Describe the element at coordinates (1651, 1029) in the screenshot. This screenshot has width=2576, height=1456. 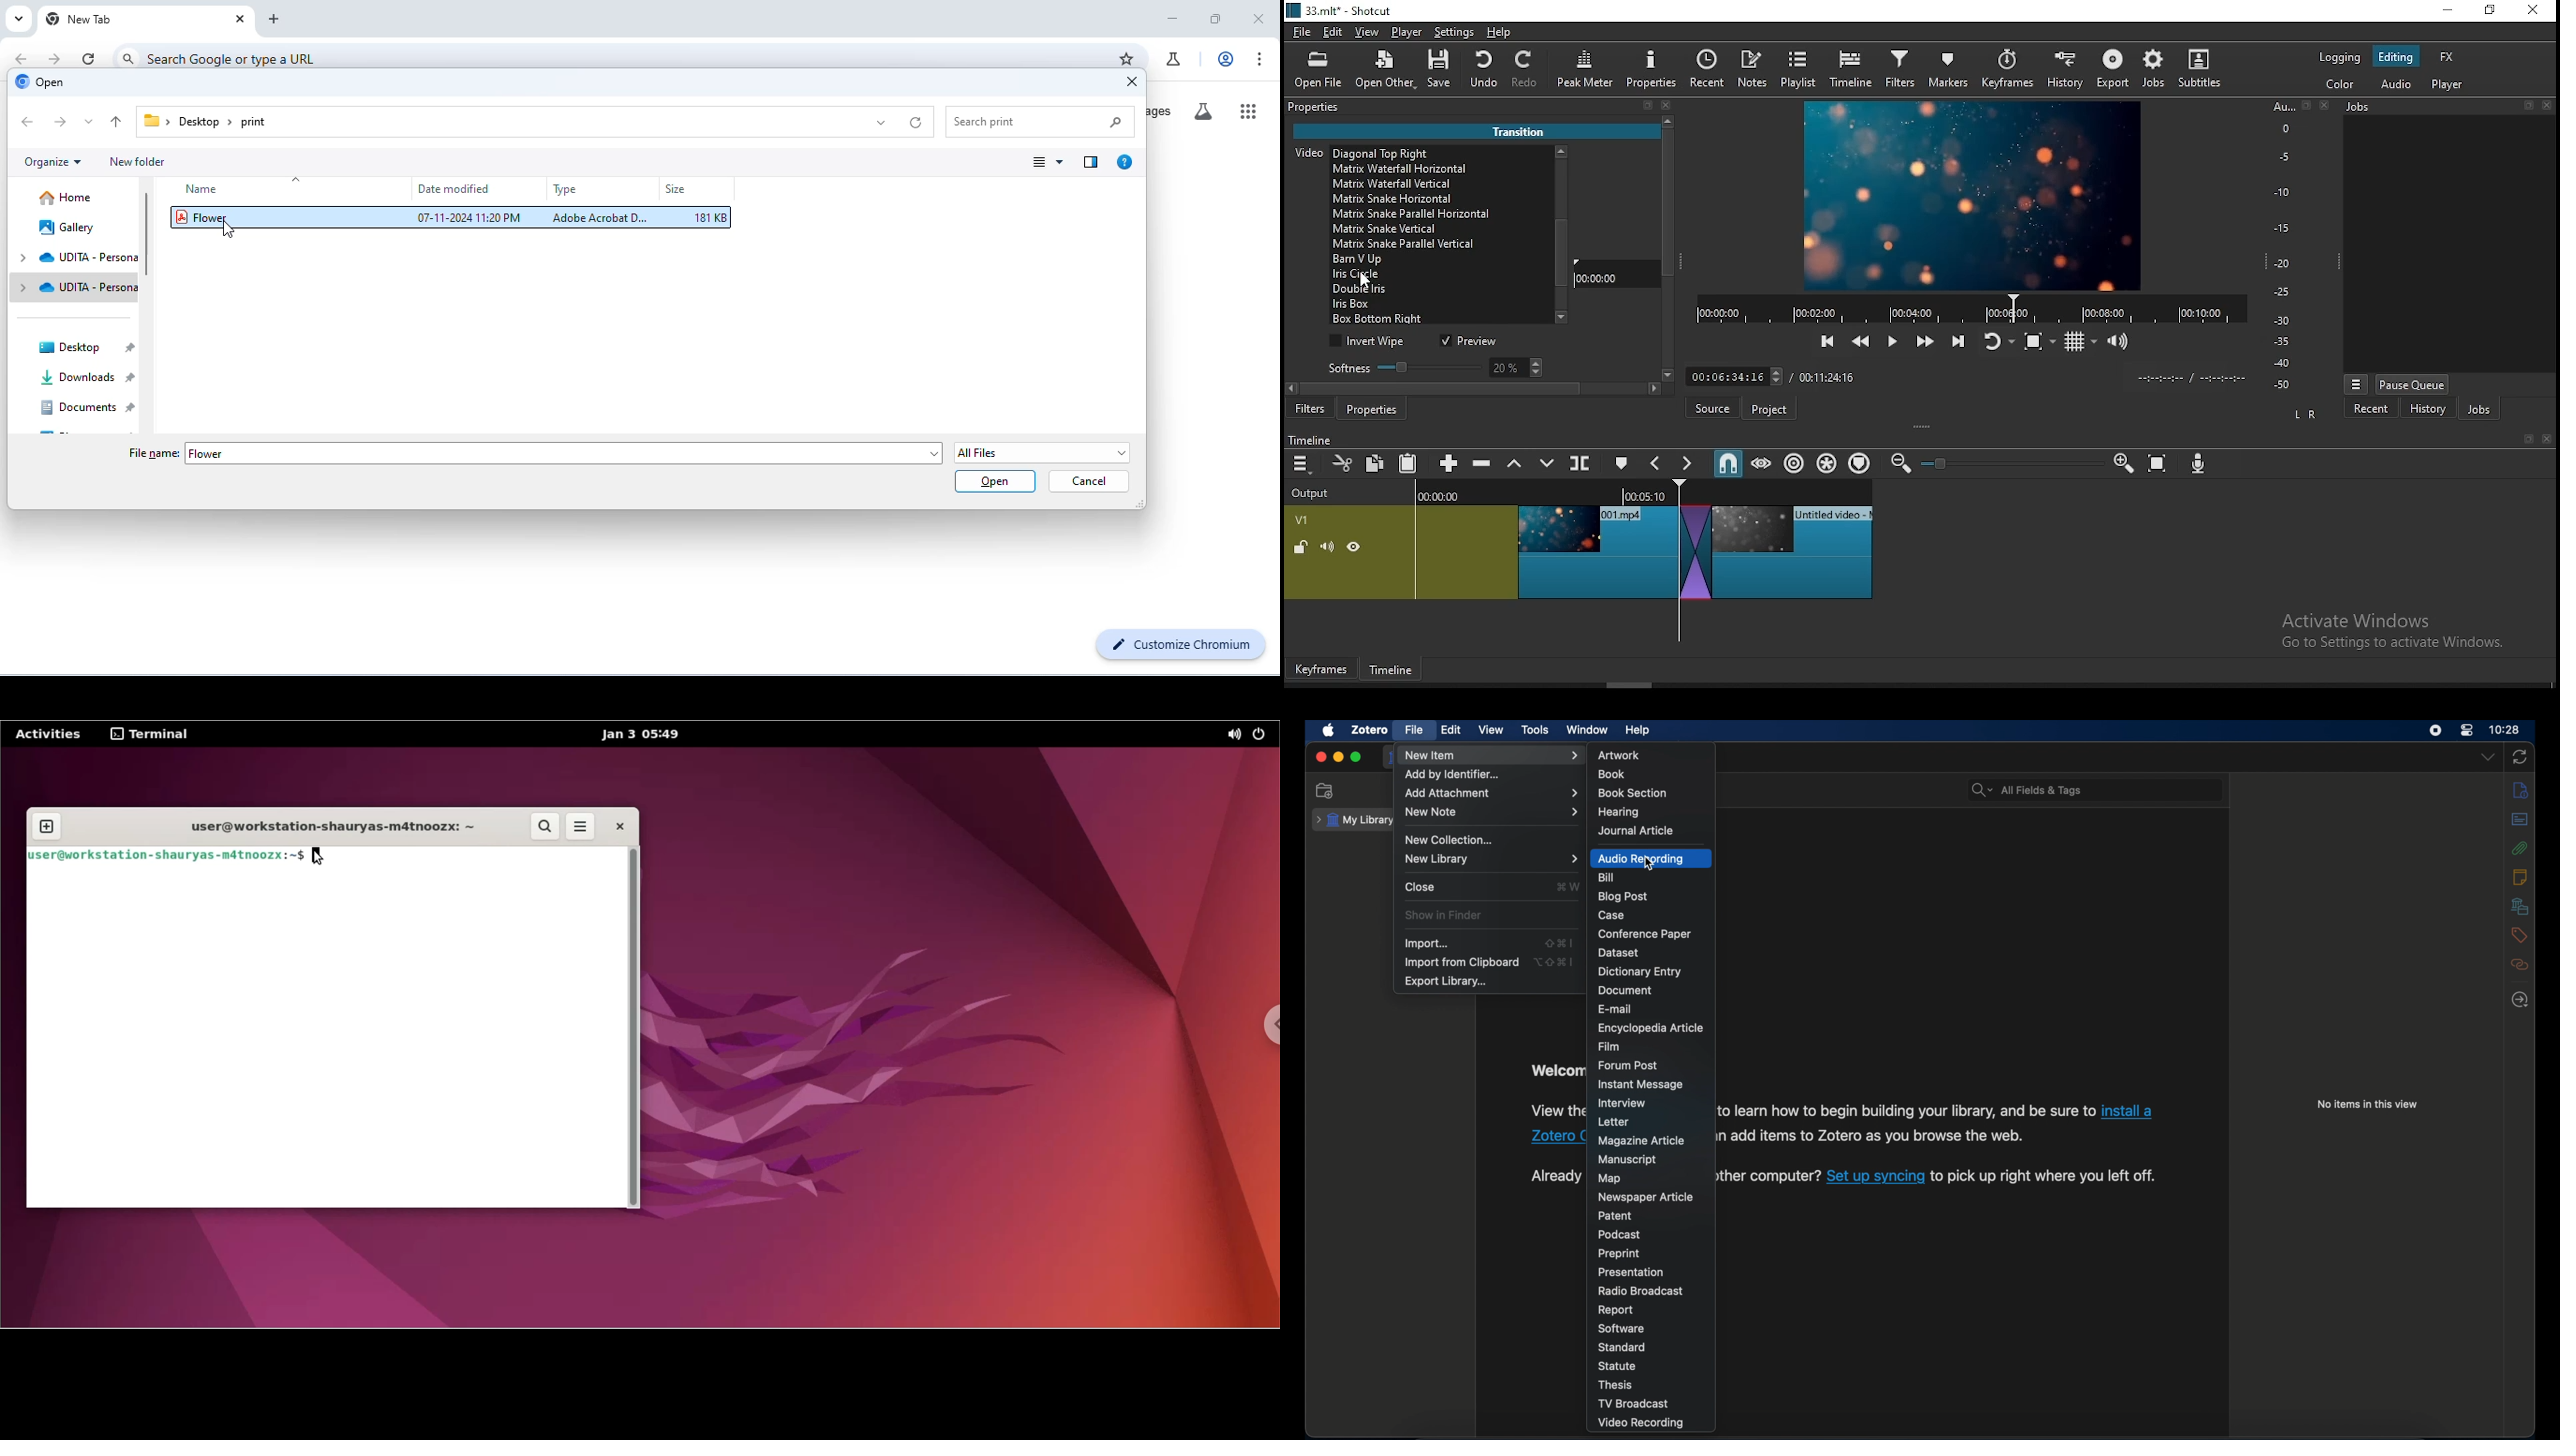
I see `encyclopedia article` at that location.